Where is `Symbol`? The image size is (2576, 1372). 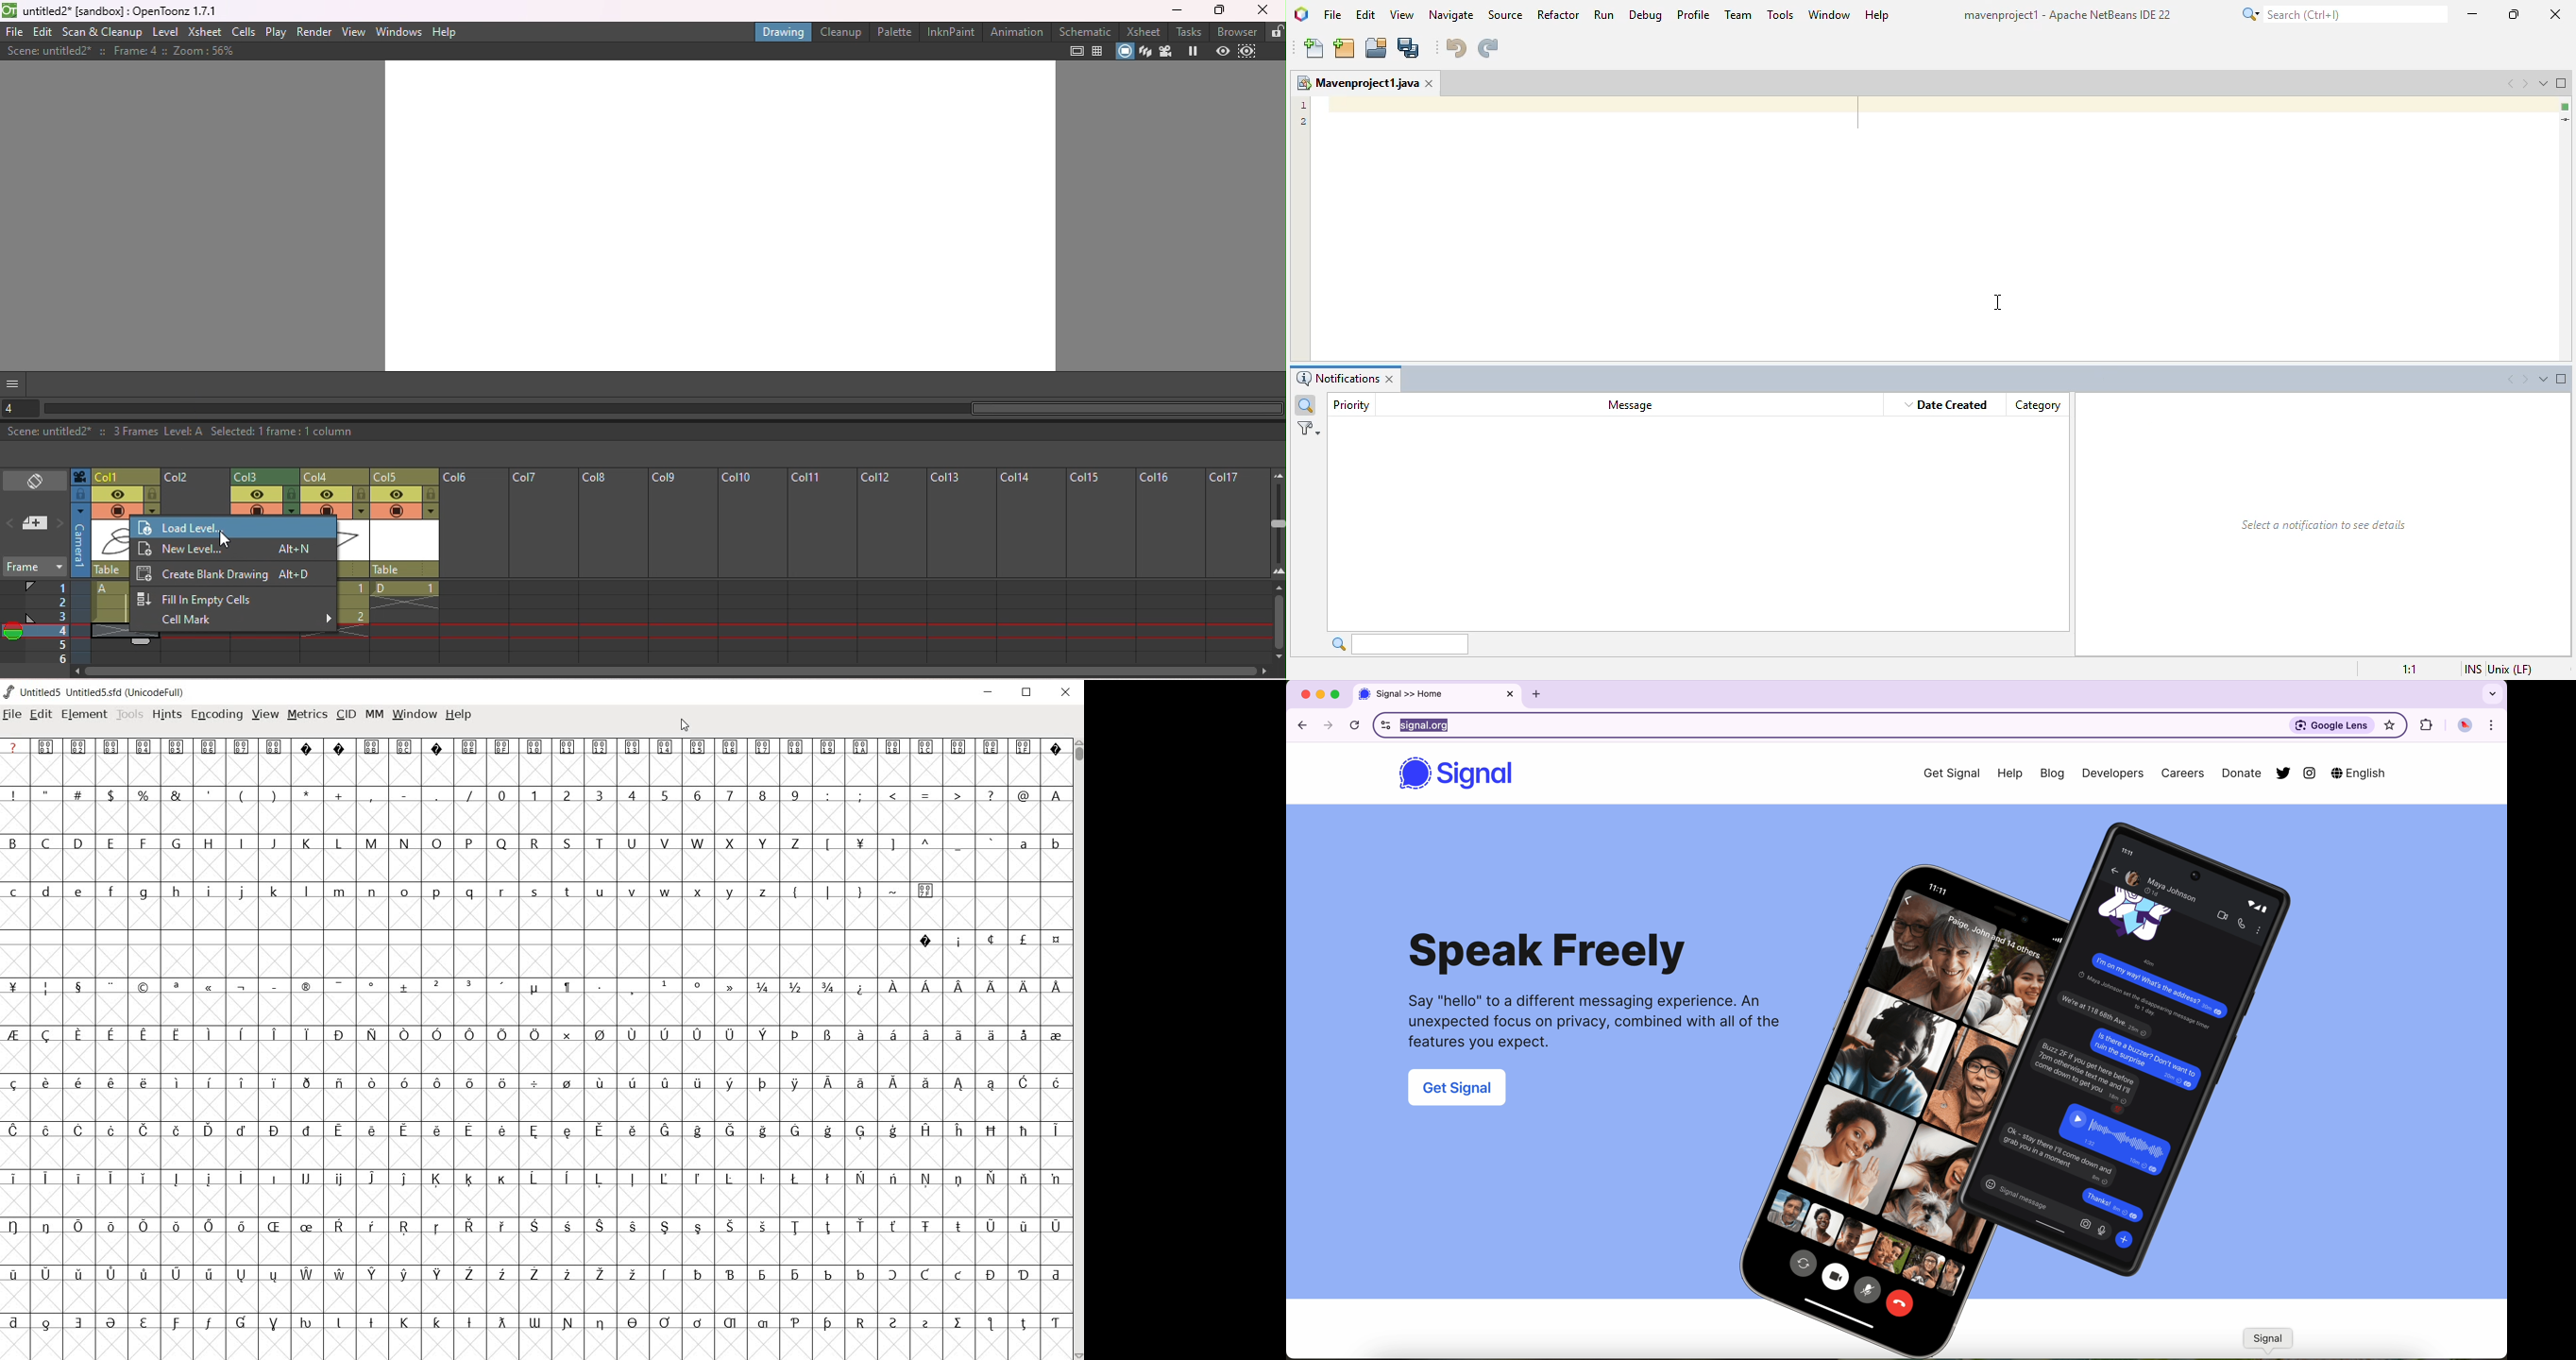
Symbol is located at coordinates (307, 1275).